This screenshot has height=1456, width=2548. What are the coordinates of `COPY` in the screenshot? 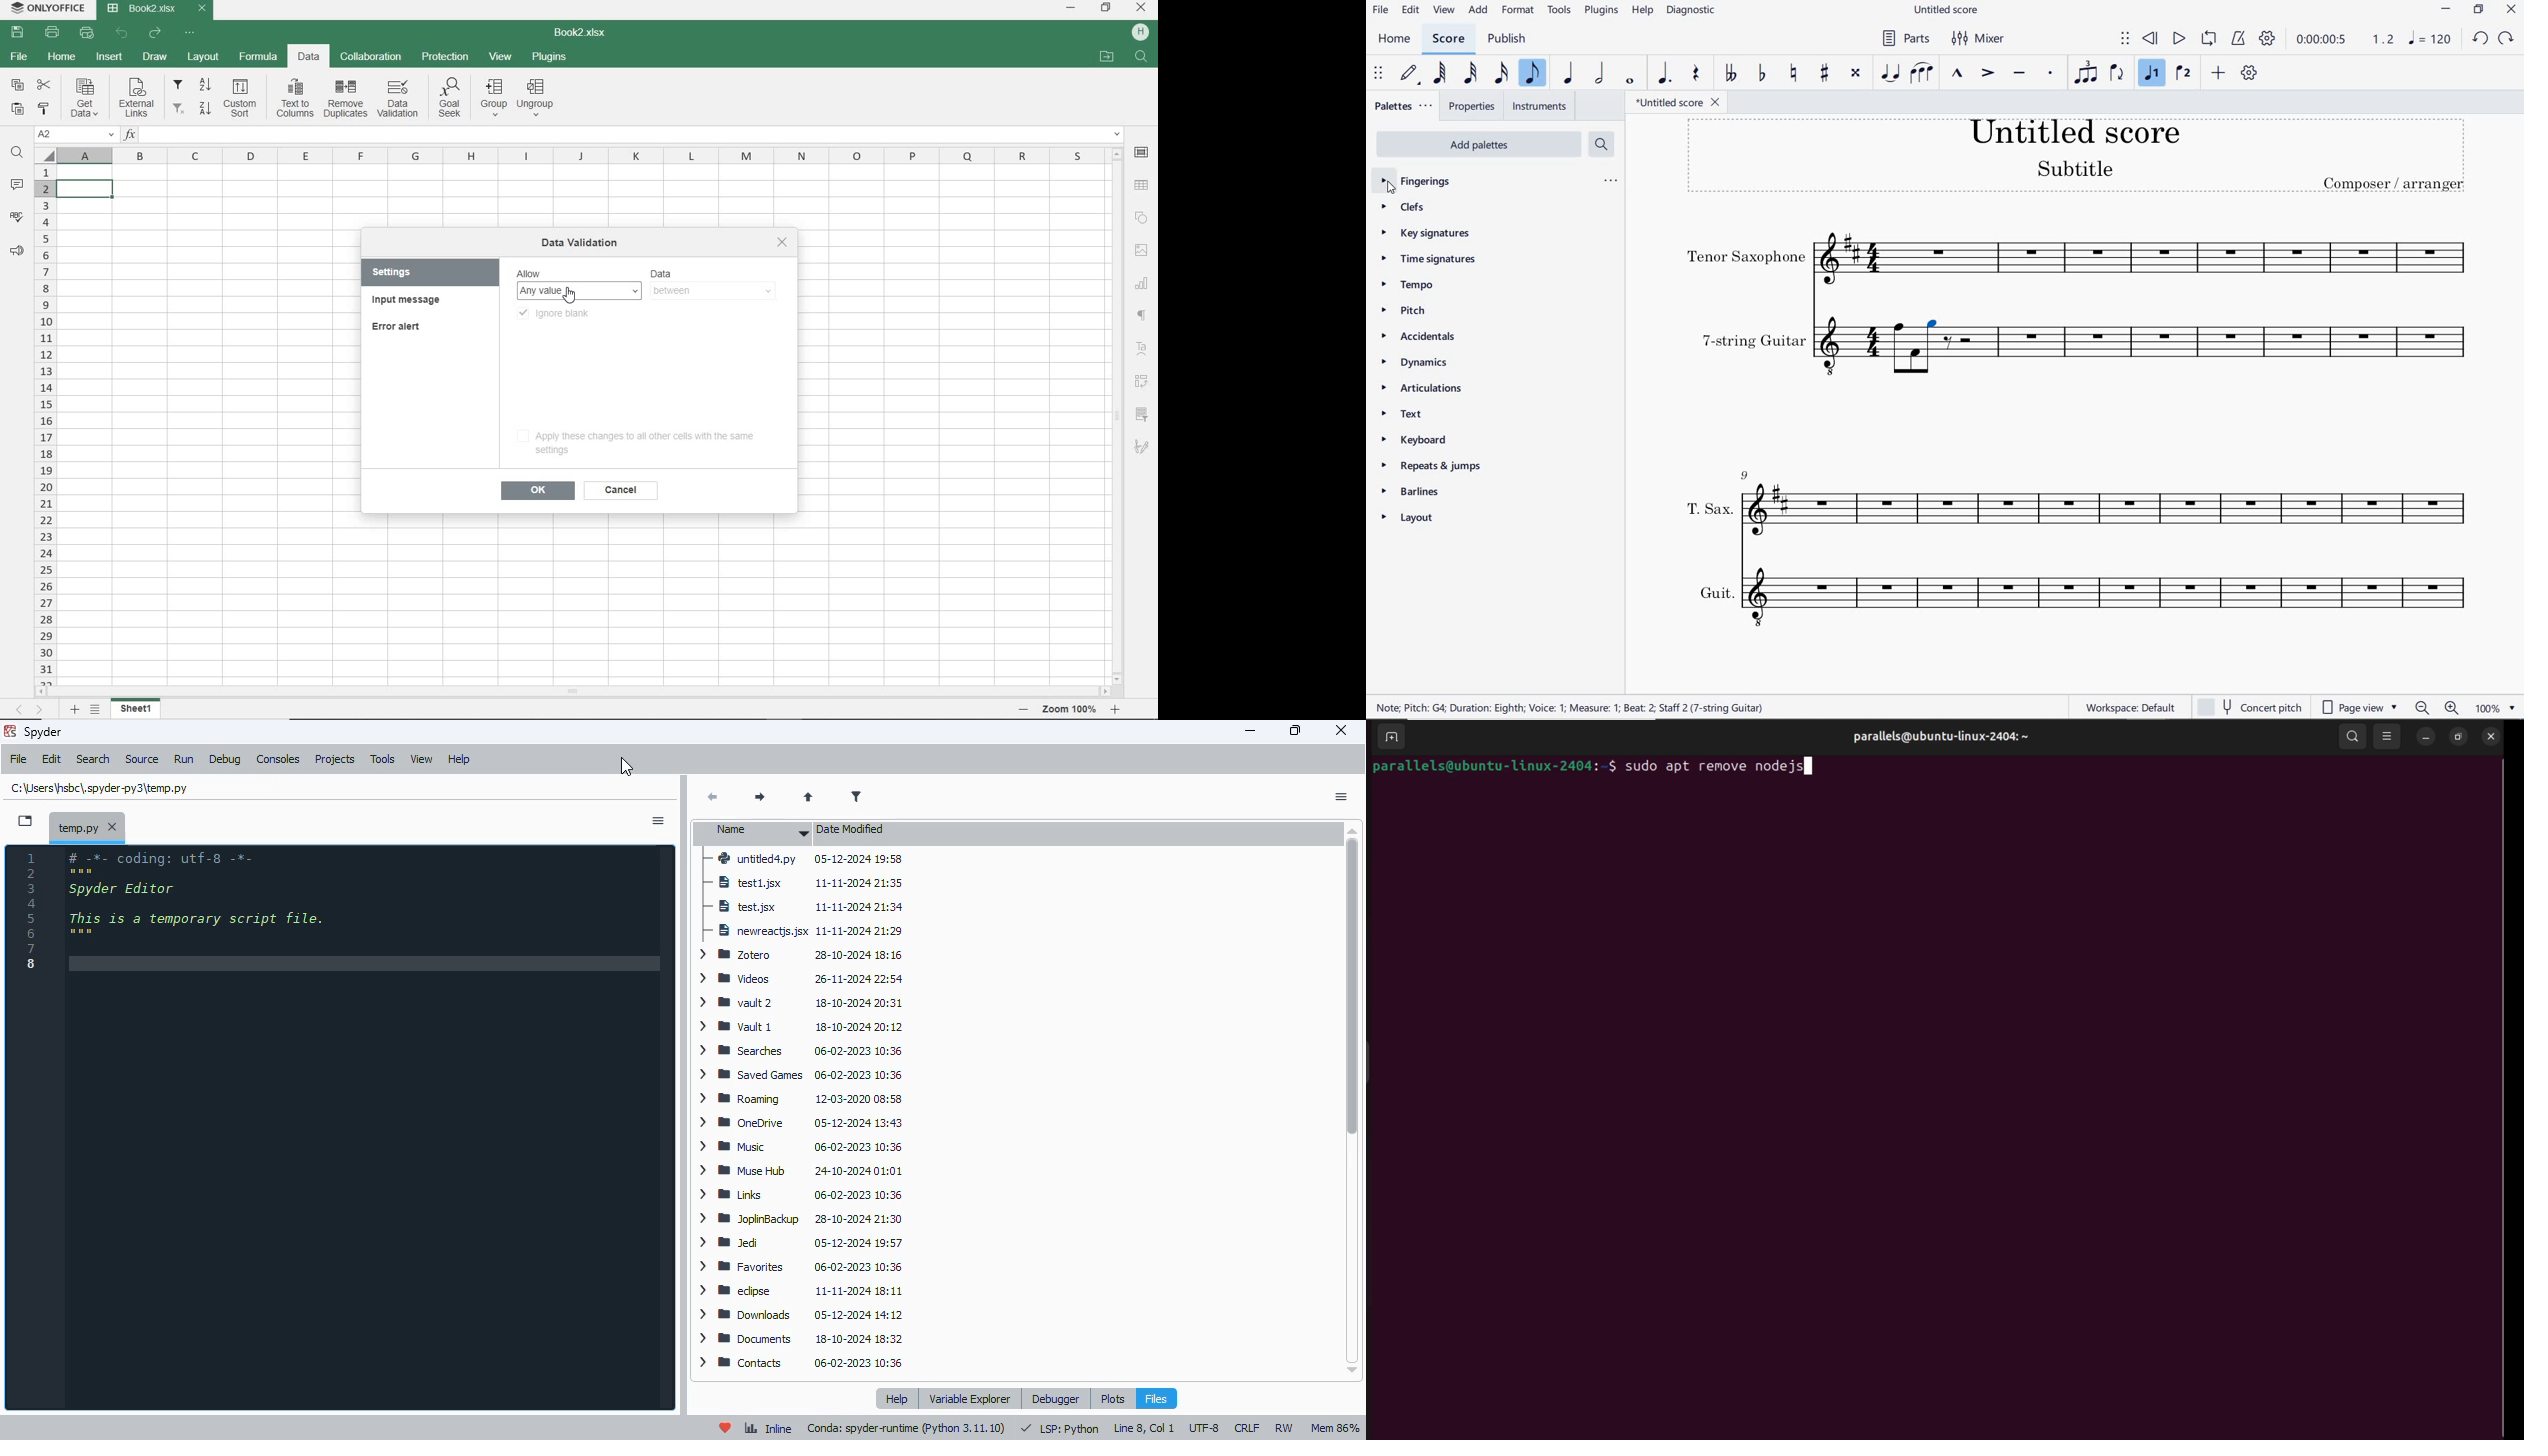 It's located at (17, 86).